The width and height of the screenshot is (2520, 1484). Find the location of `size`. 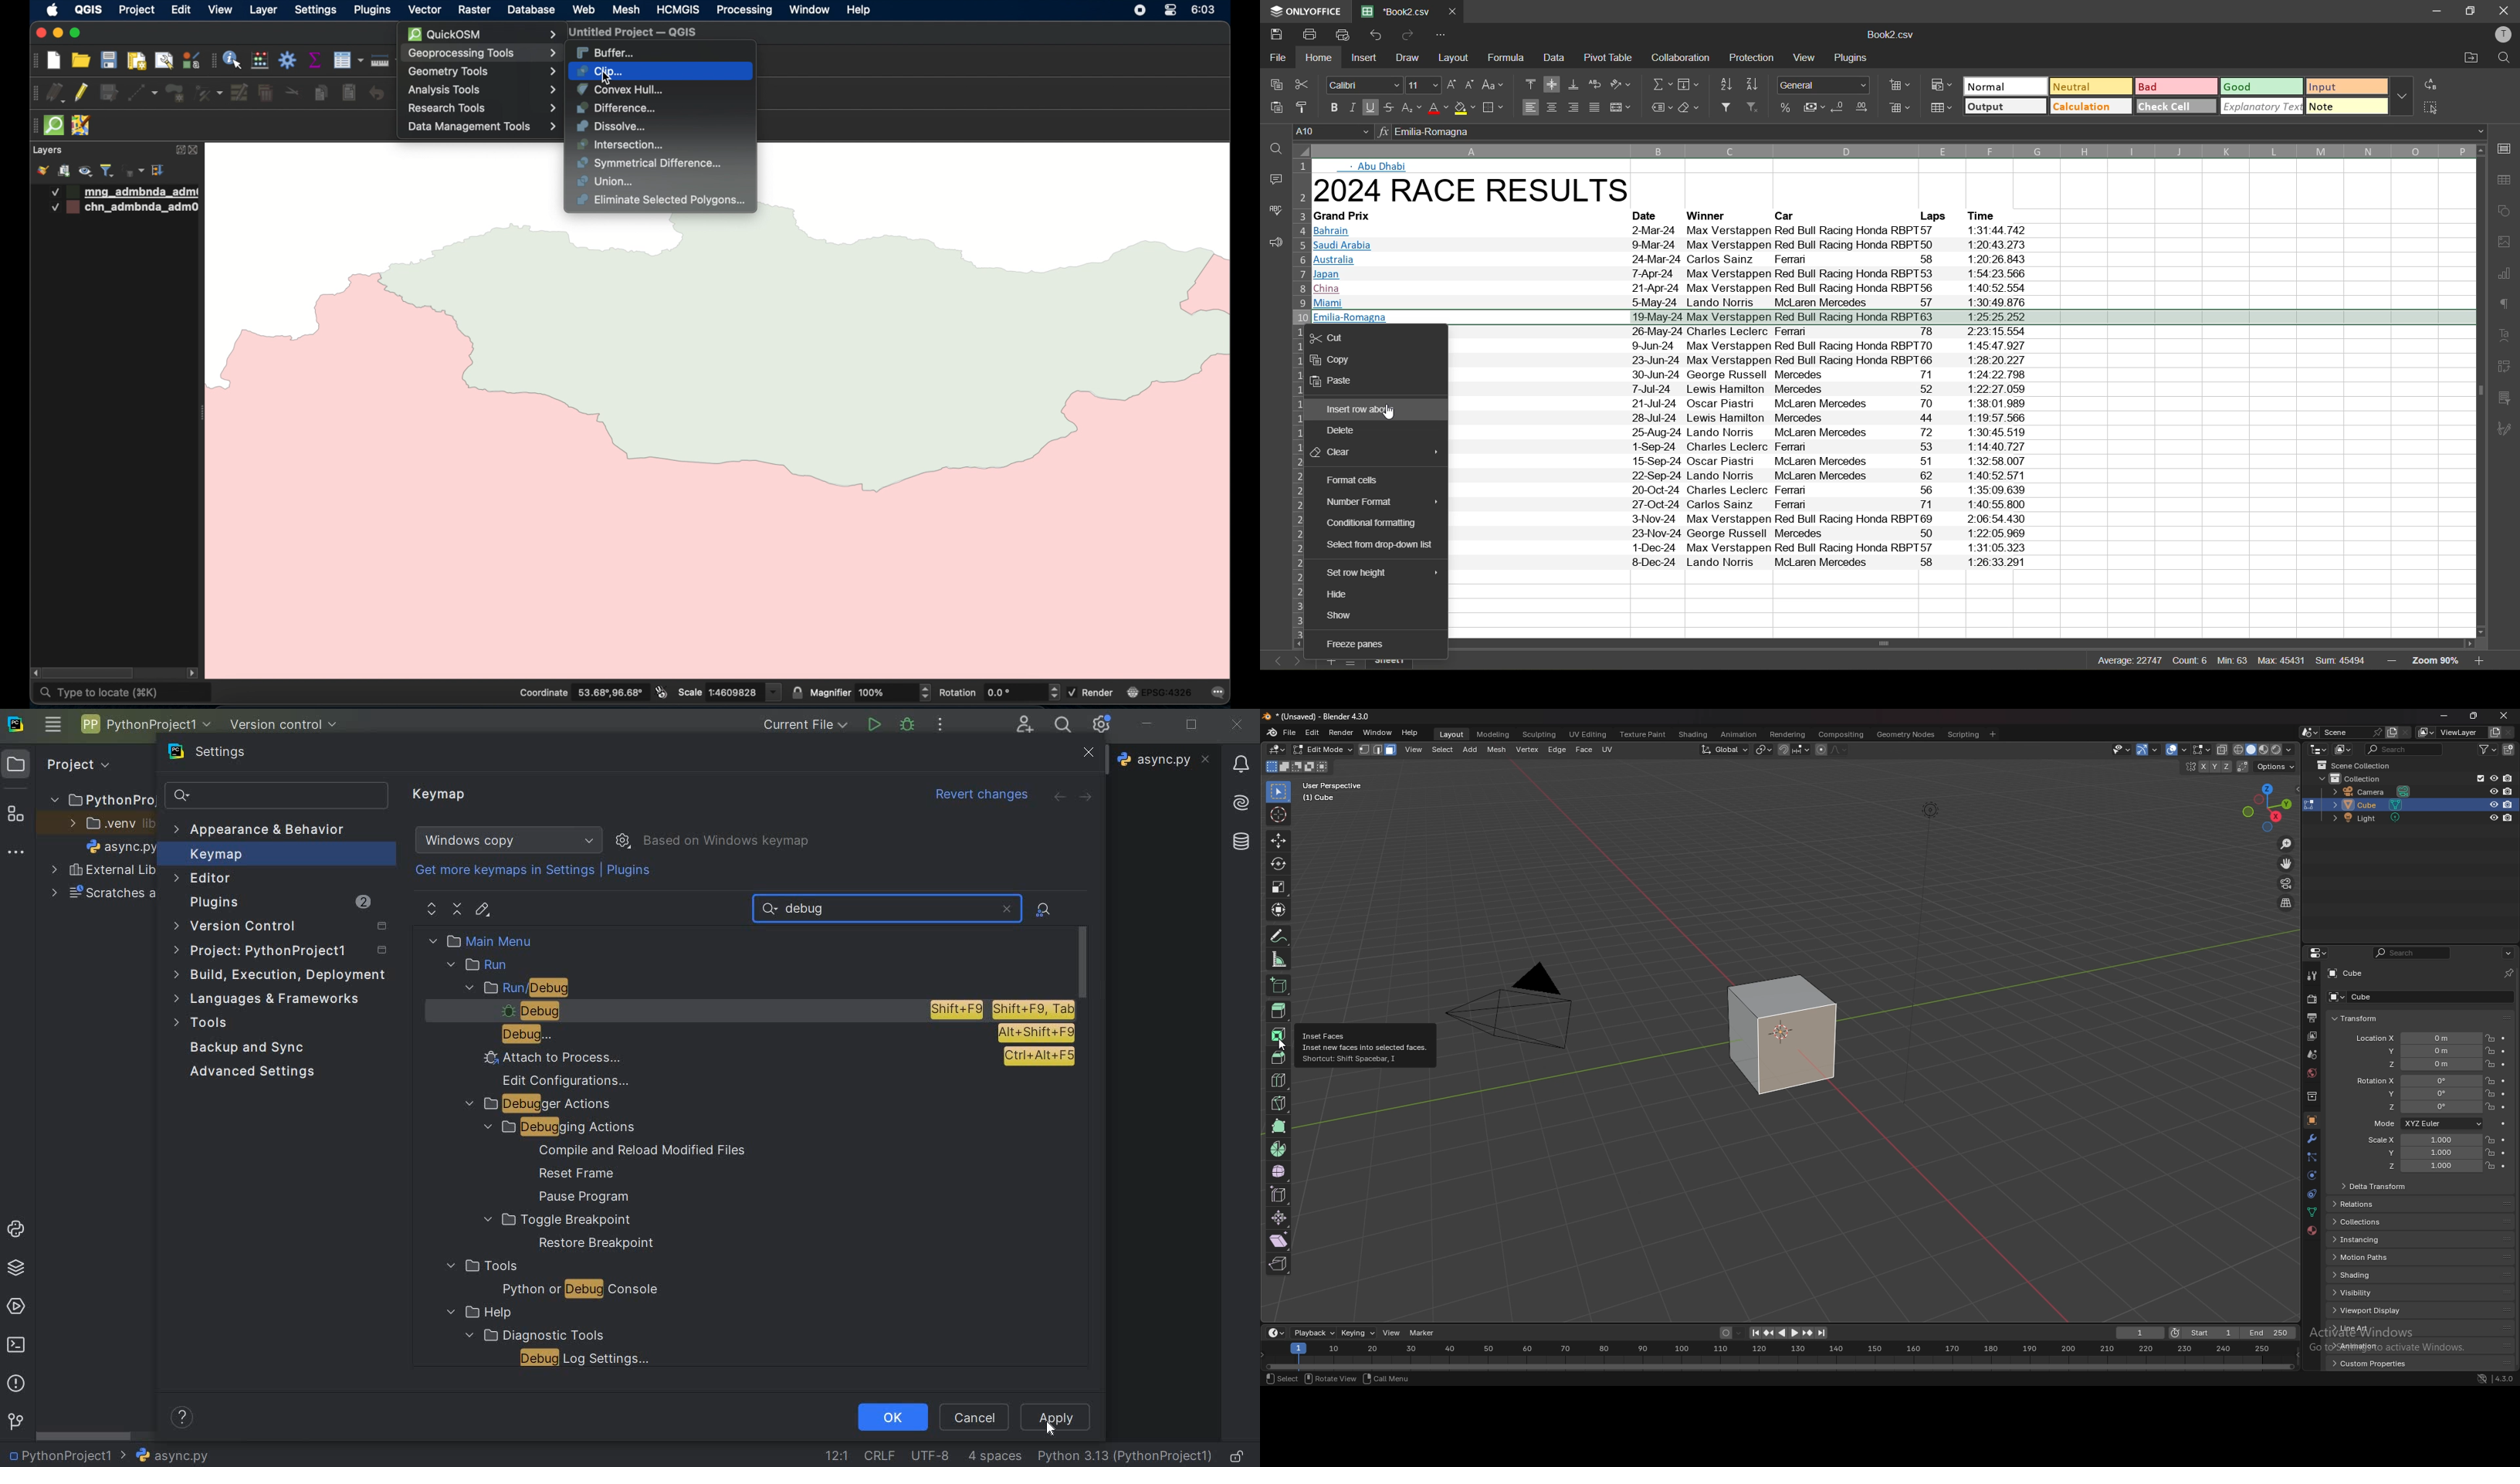

size is located at coordinates (1423, 85).